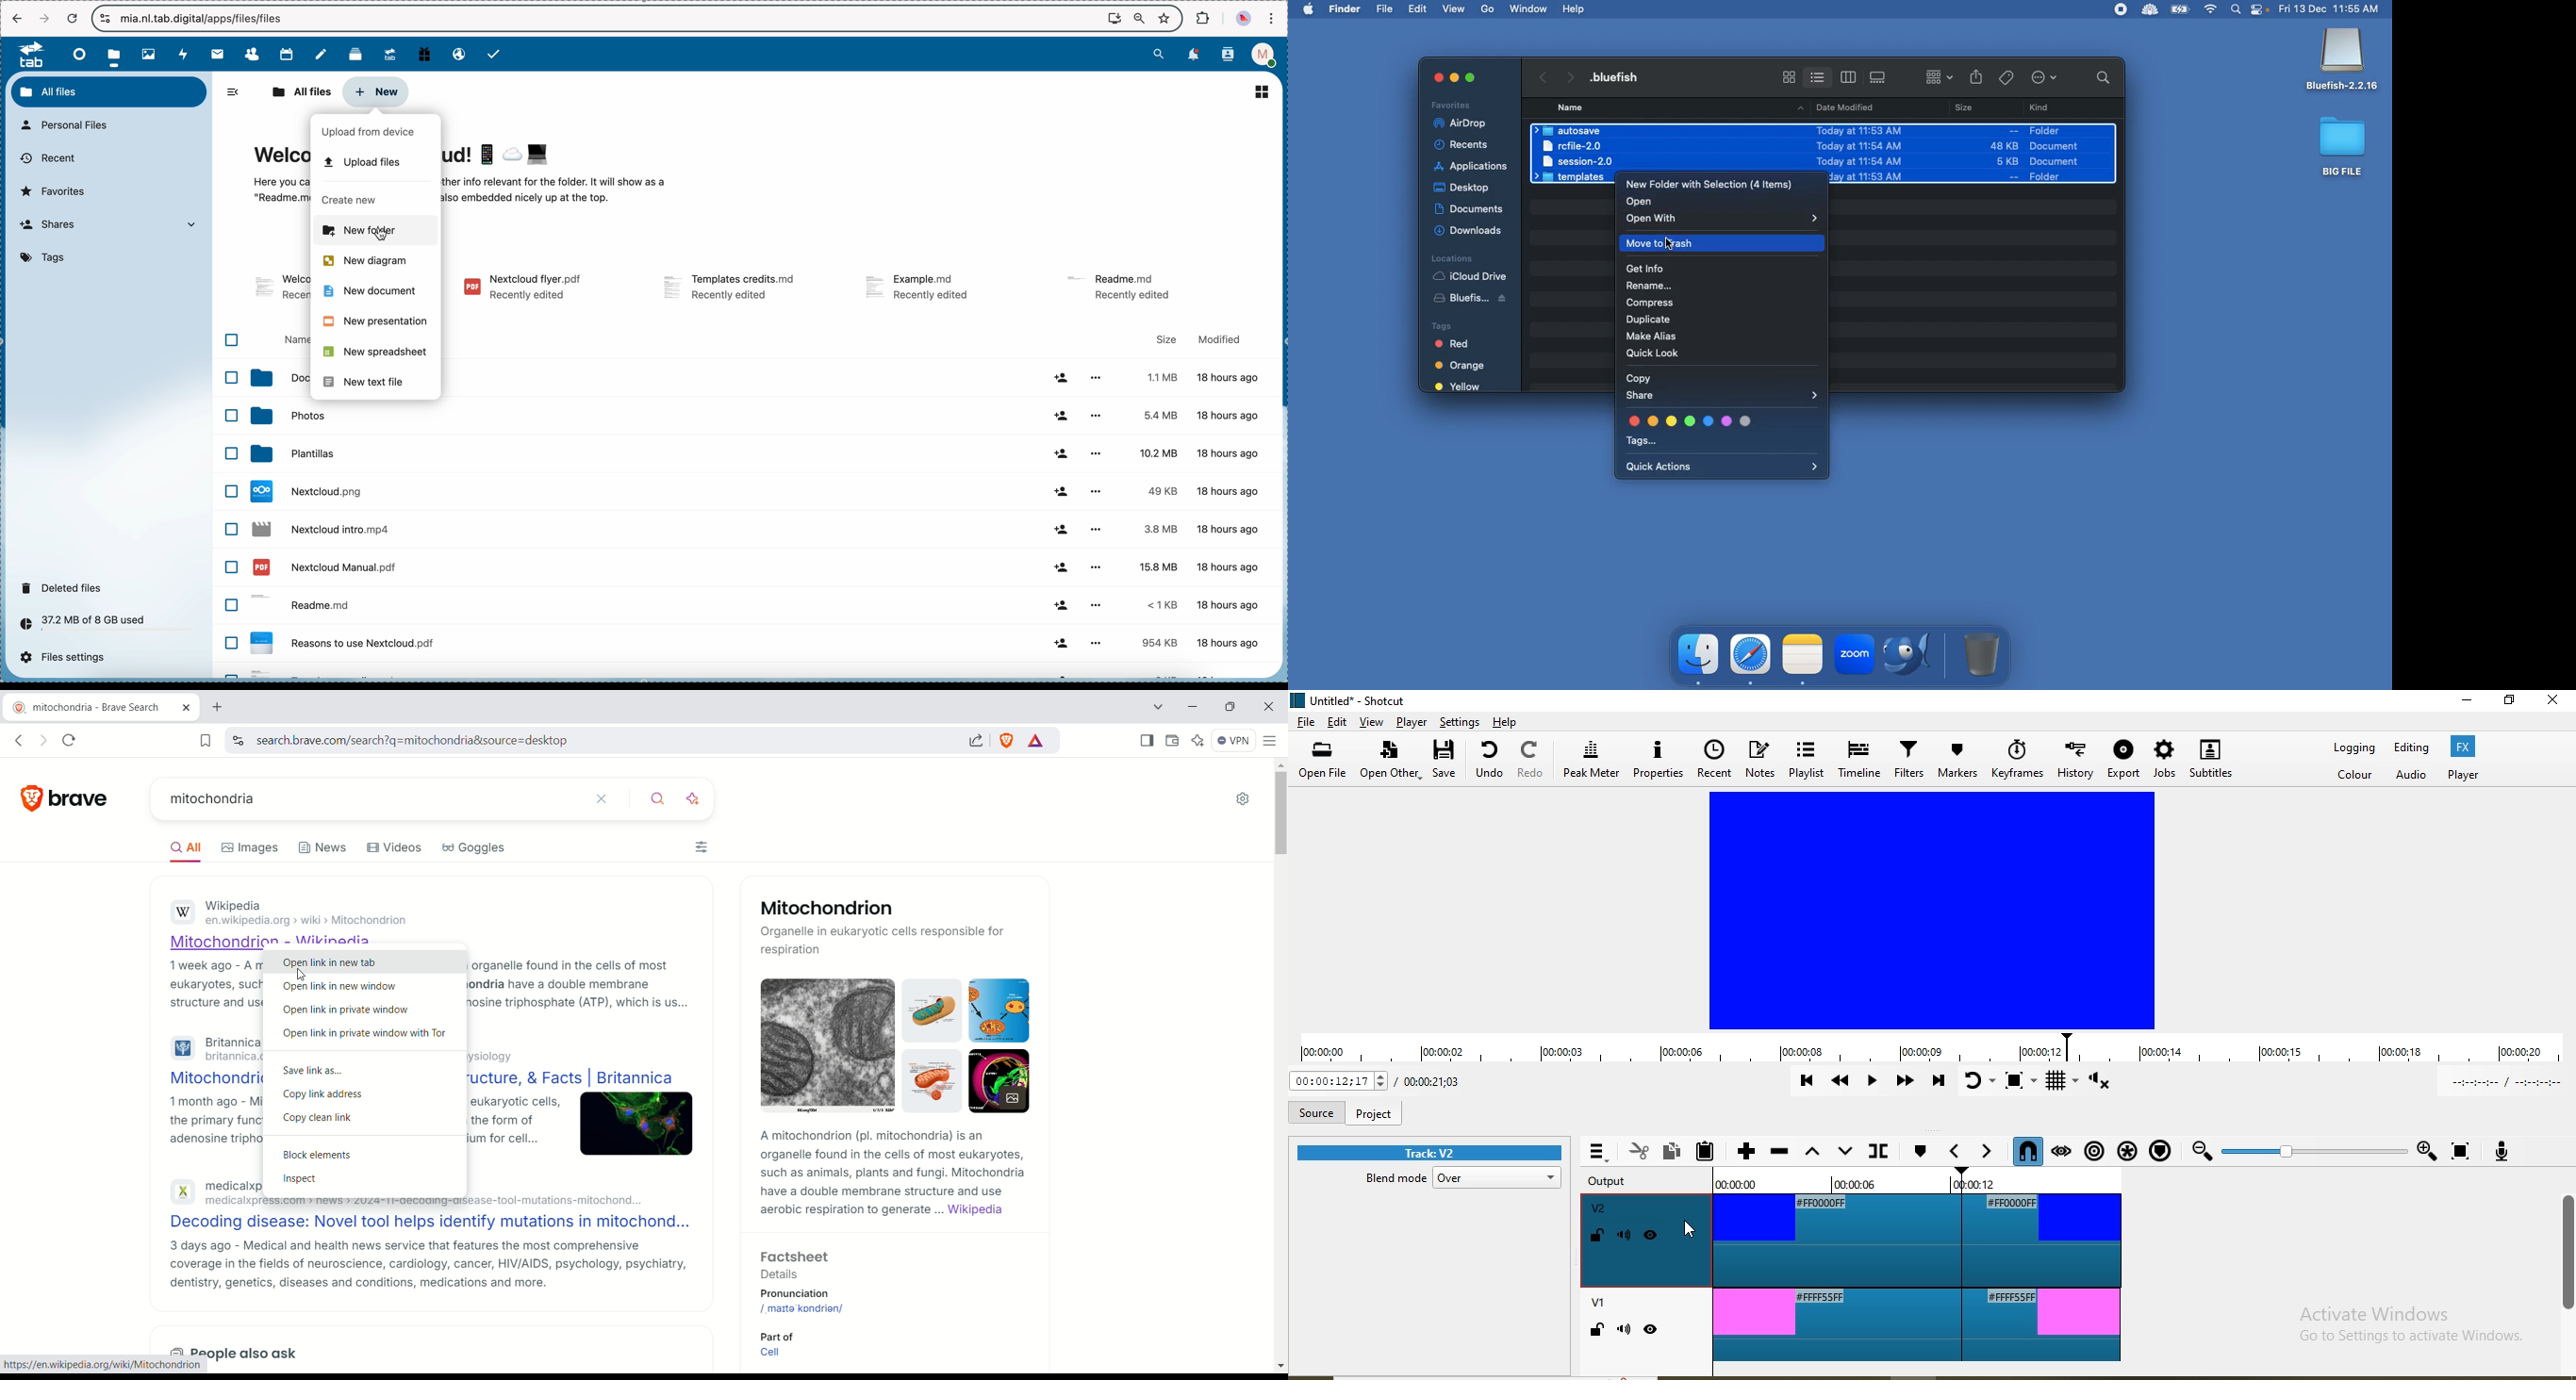 The width and height of the screenshot is (2576, 1400). Describe the element at coordinates (2553, 710) in the screenshot. I see `close` at that location.